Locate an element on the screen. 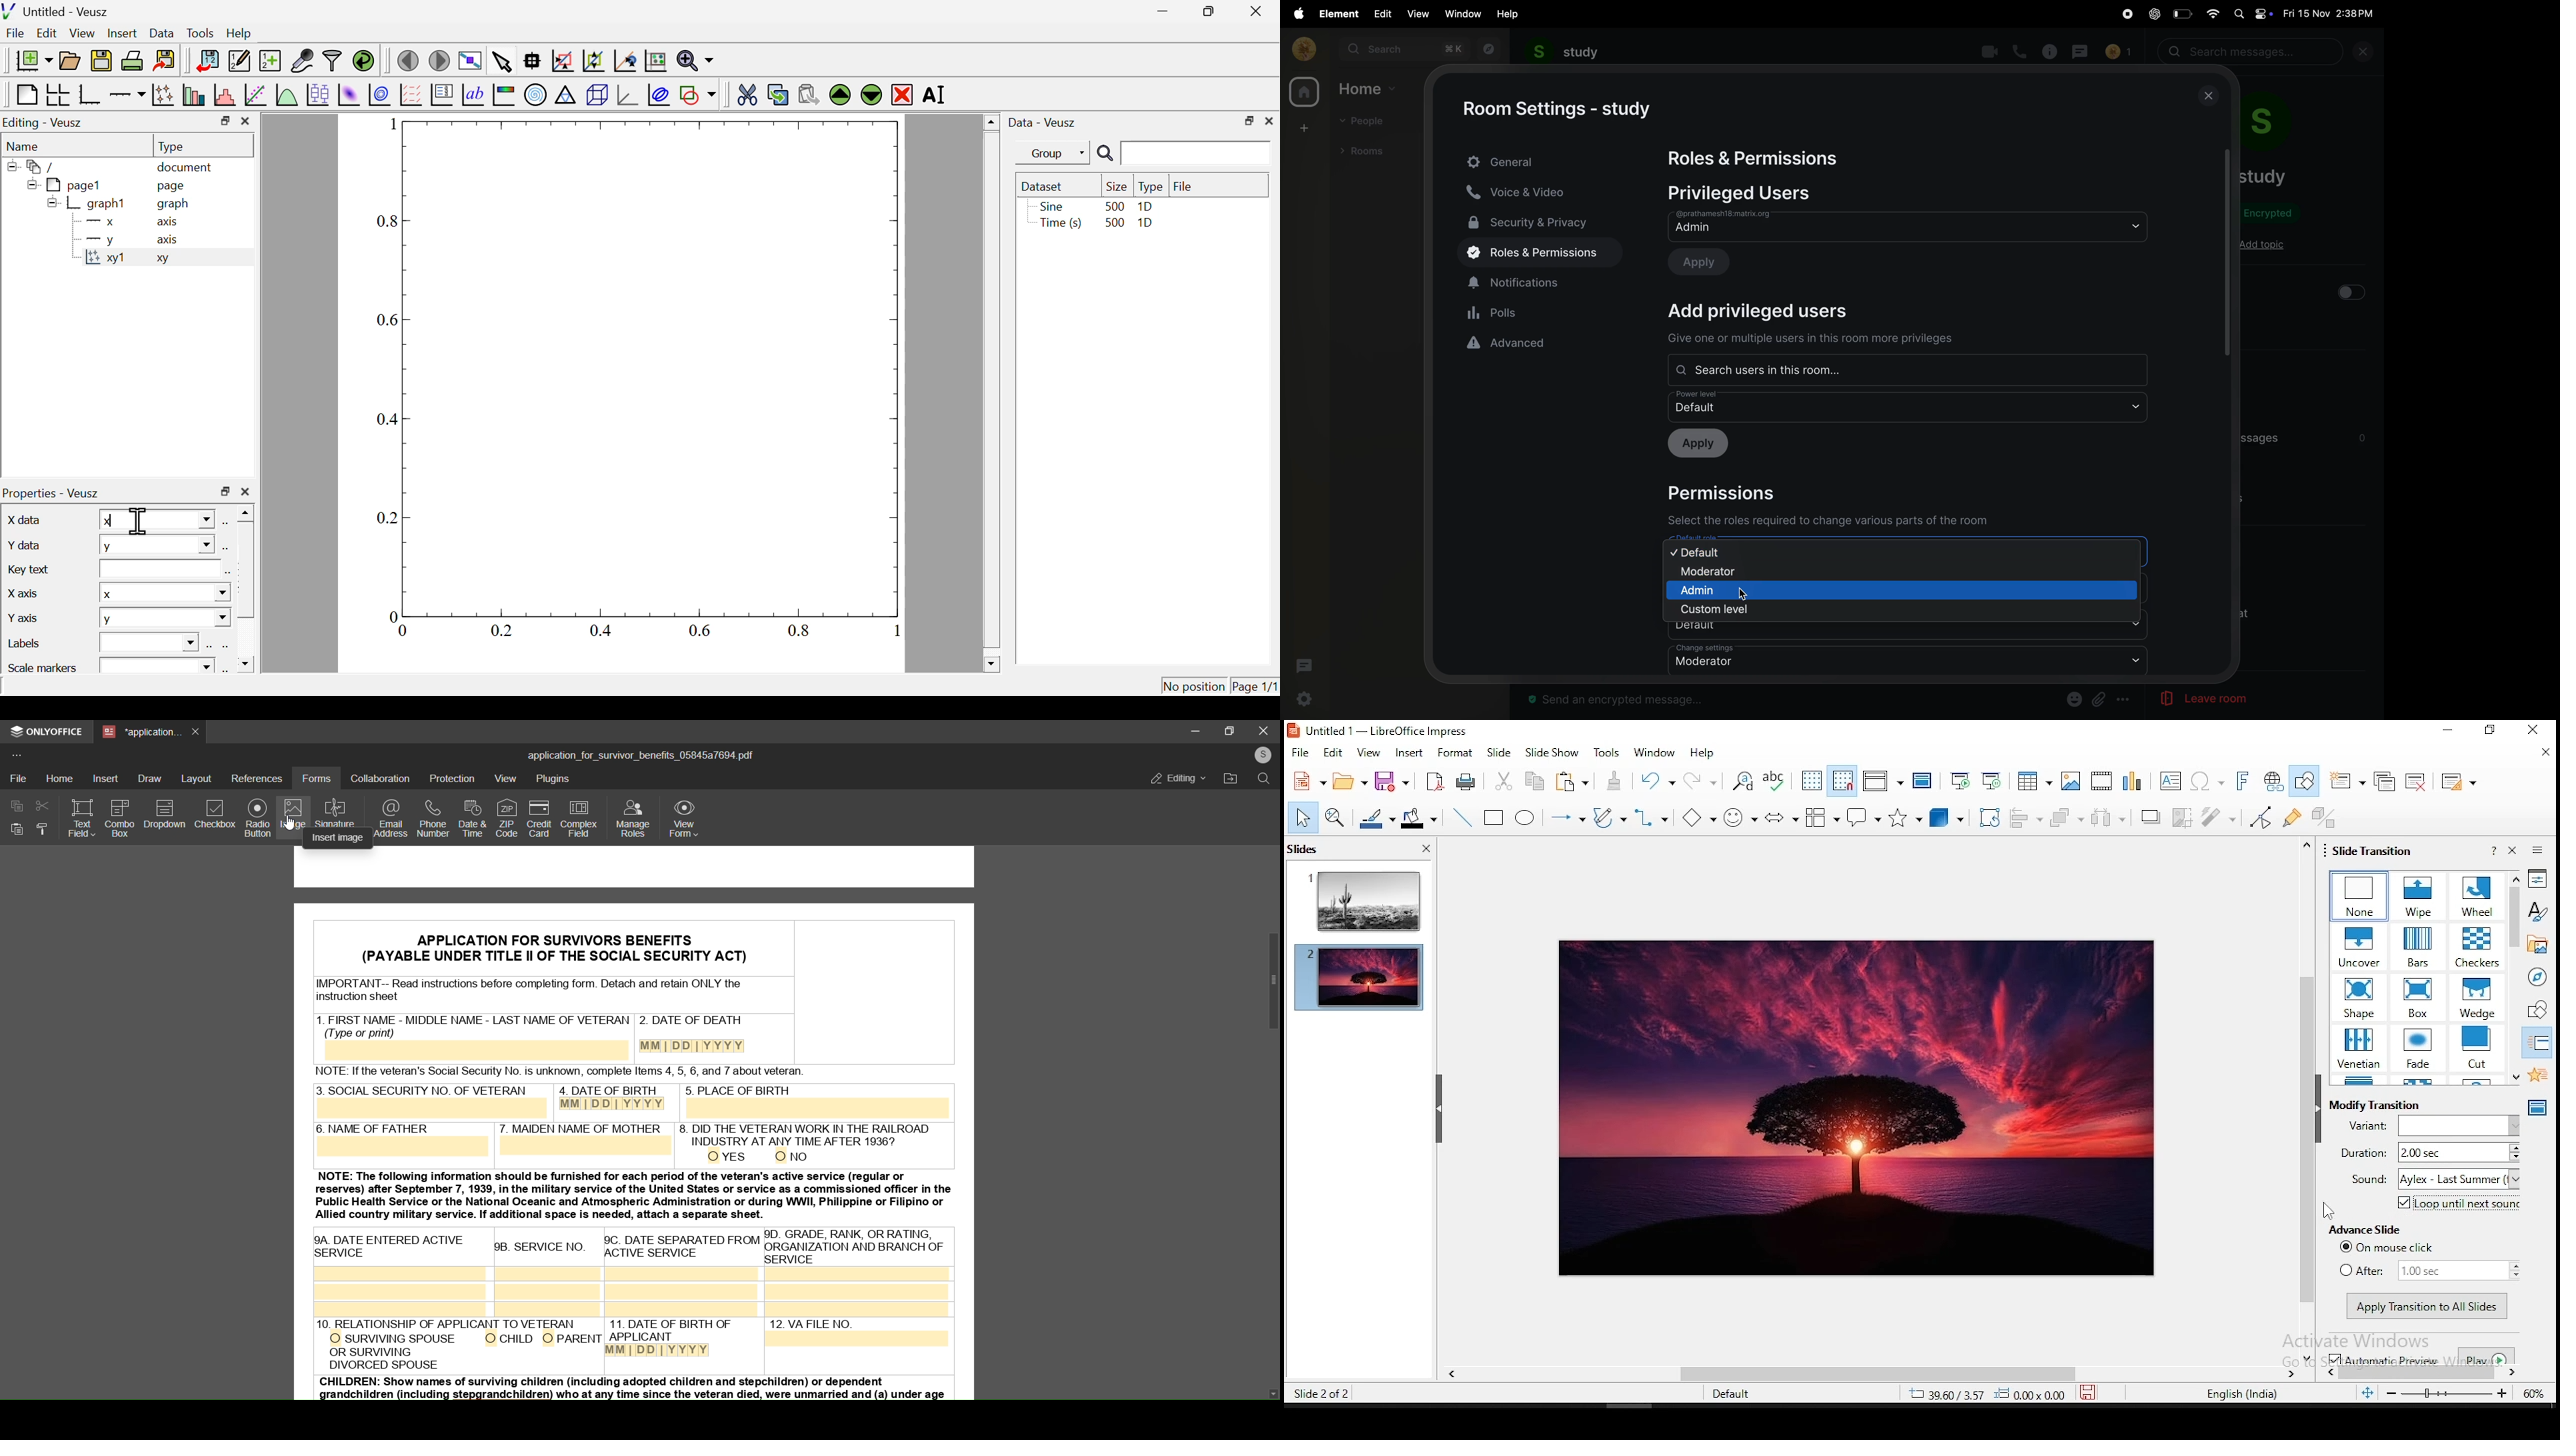 The width and height of the screenshot is (2576, 1456). undo is located at coordinates (1659, 783).